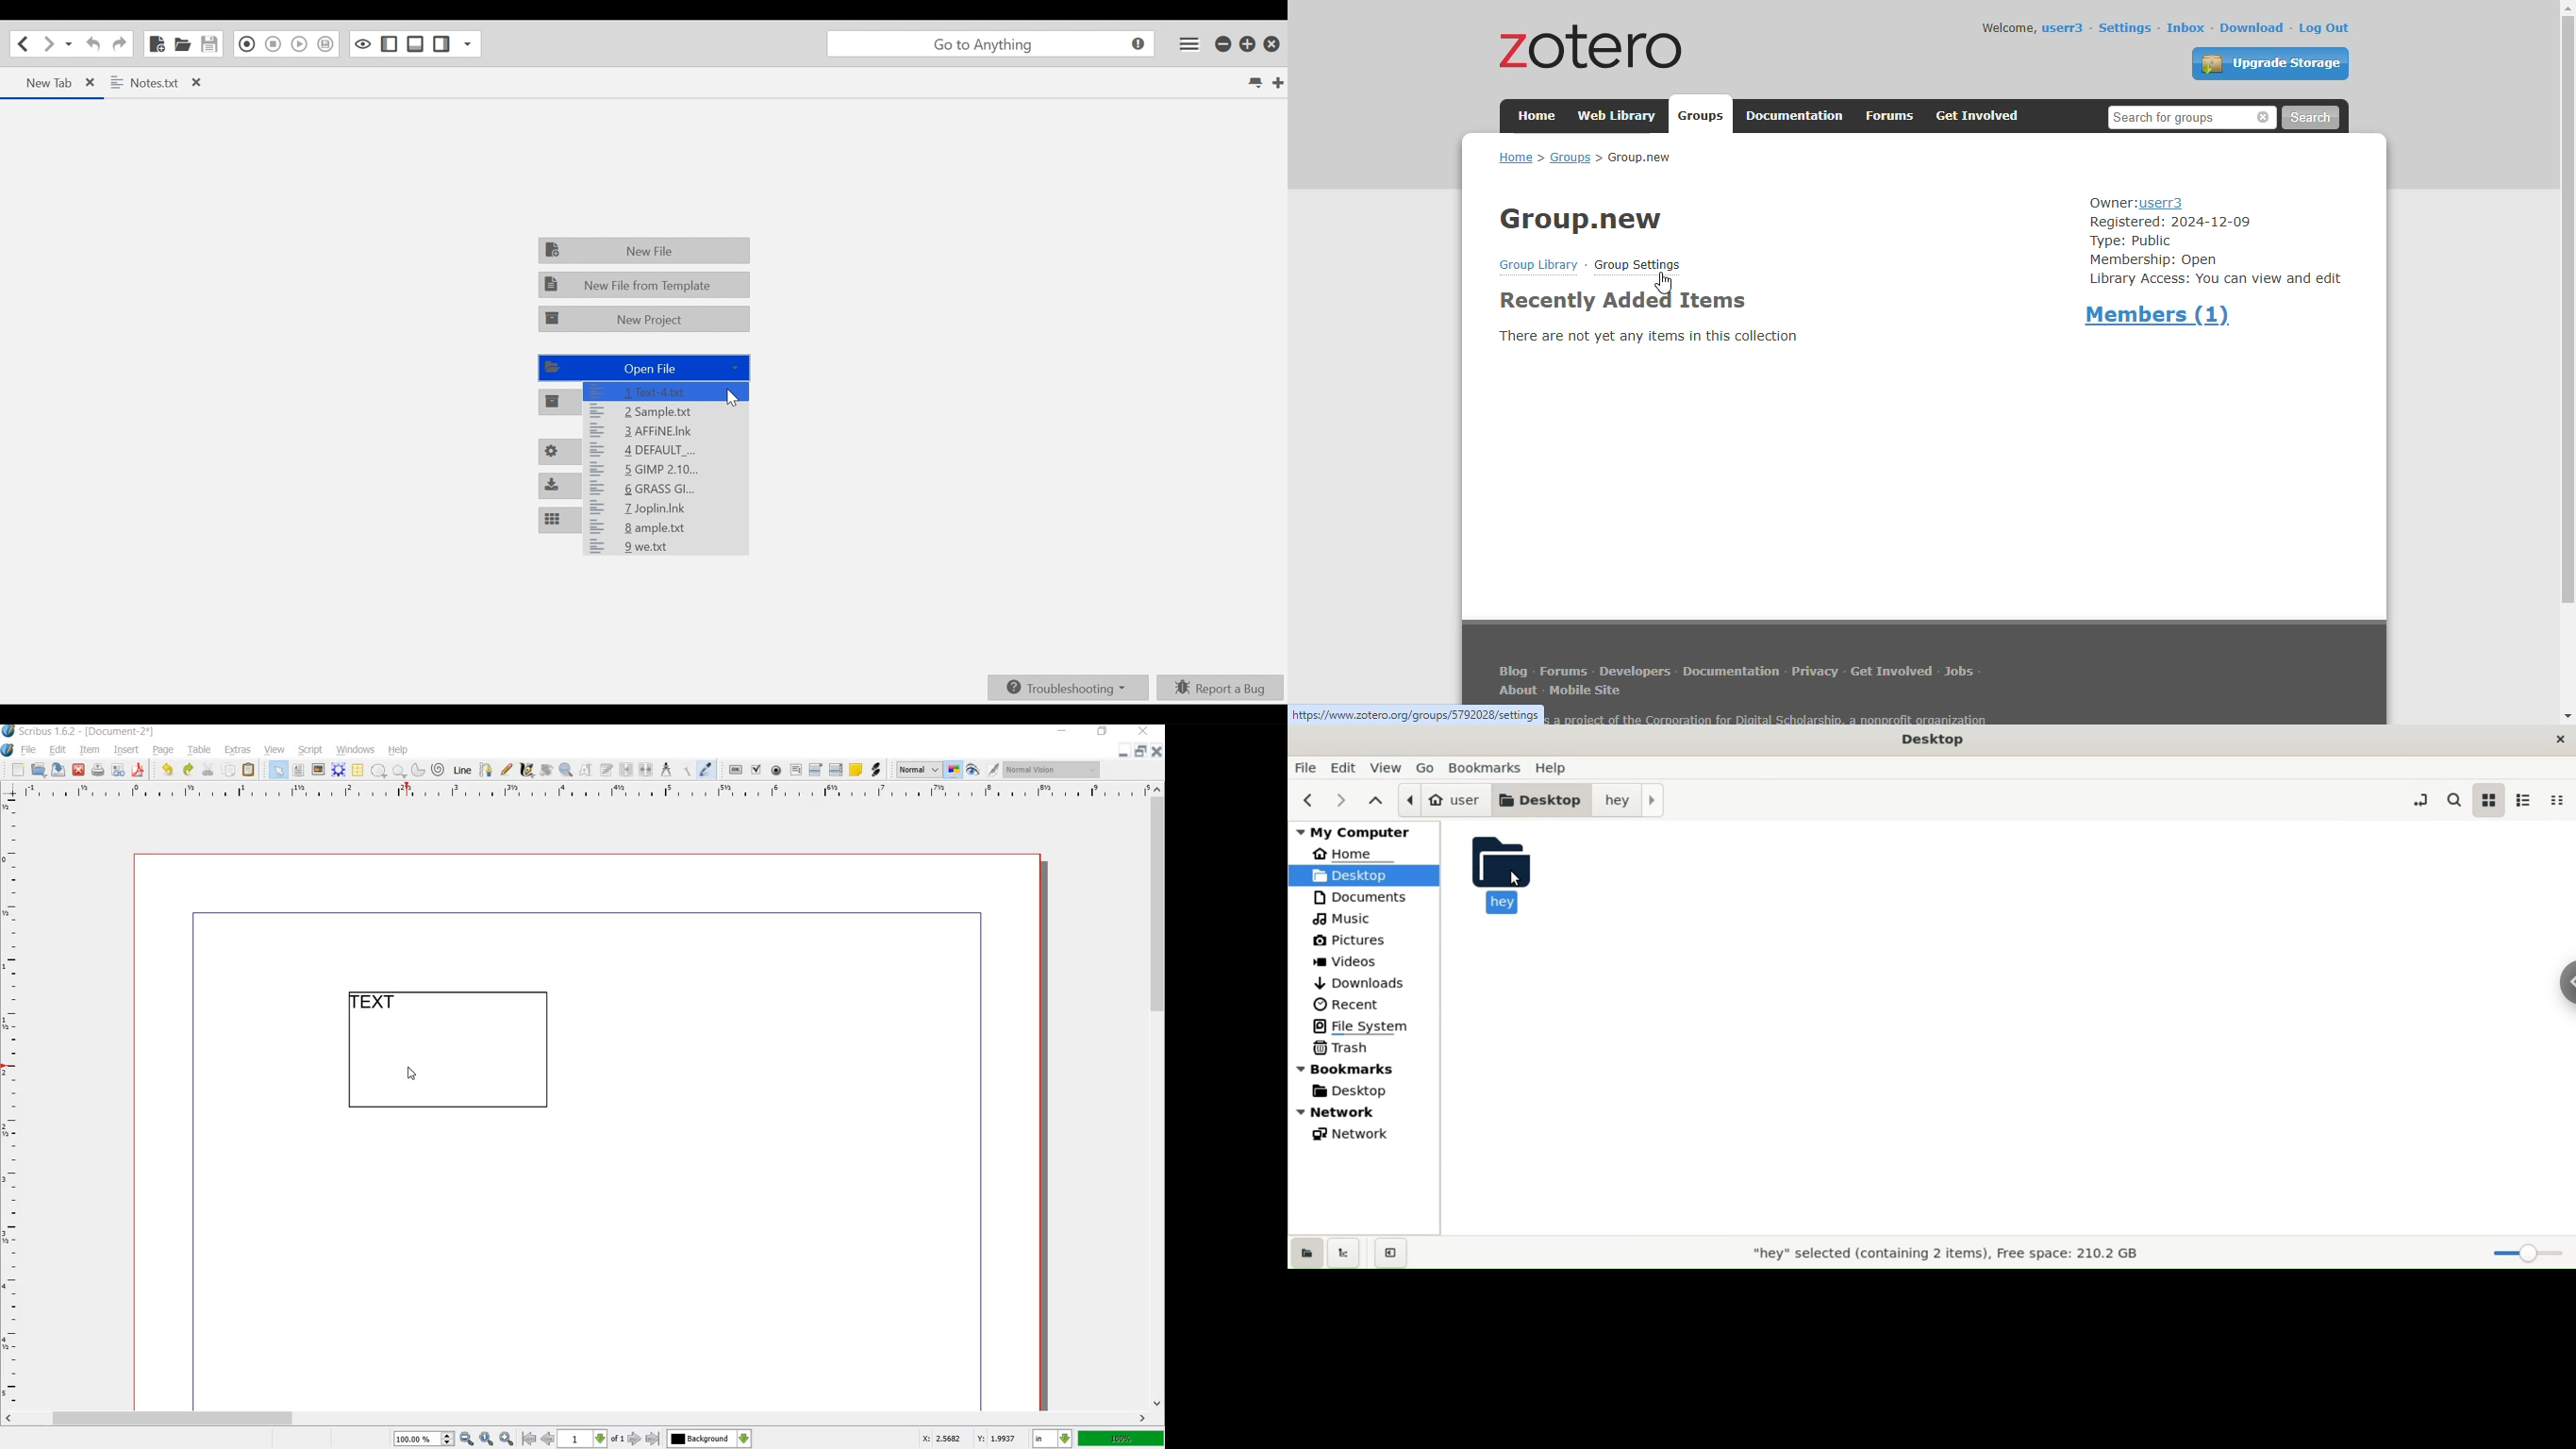 This screenshot has height=1456, width=2576. What do you see at coordinates (1514, 670) in the screenshot?
I see `blog` at bounding box center [1514, 670].